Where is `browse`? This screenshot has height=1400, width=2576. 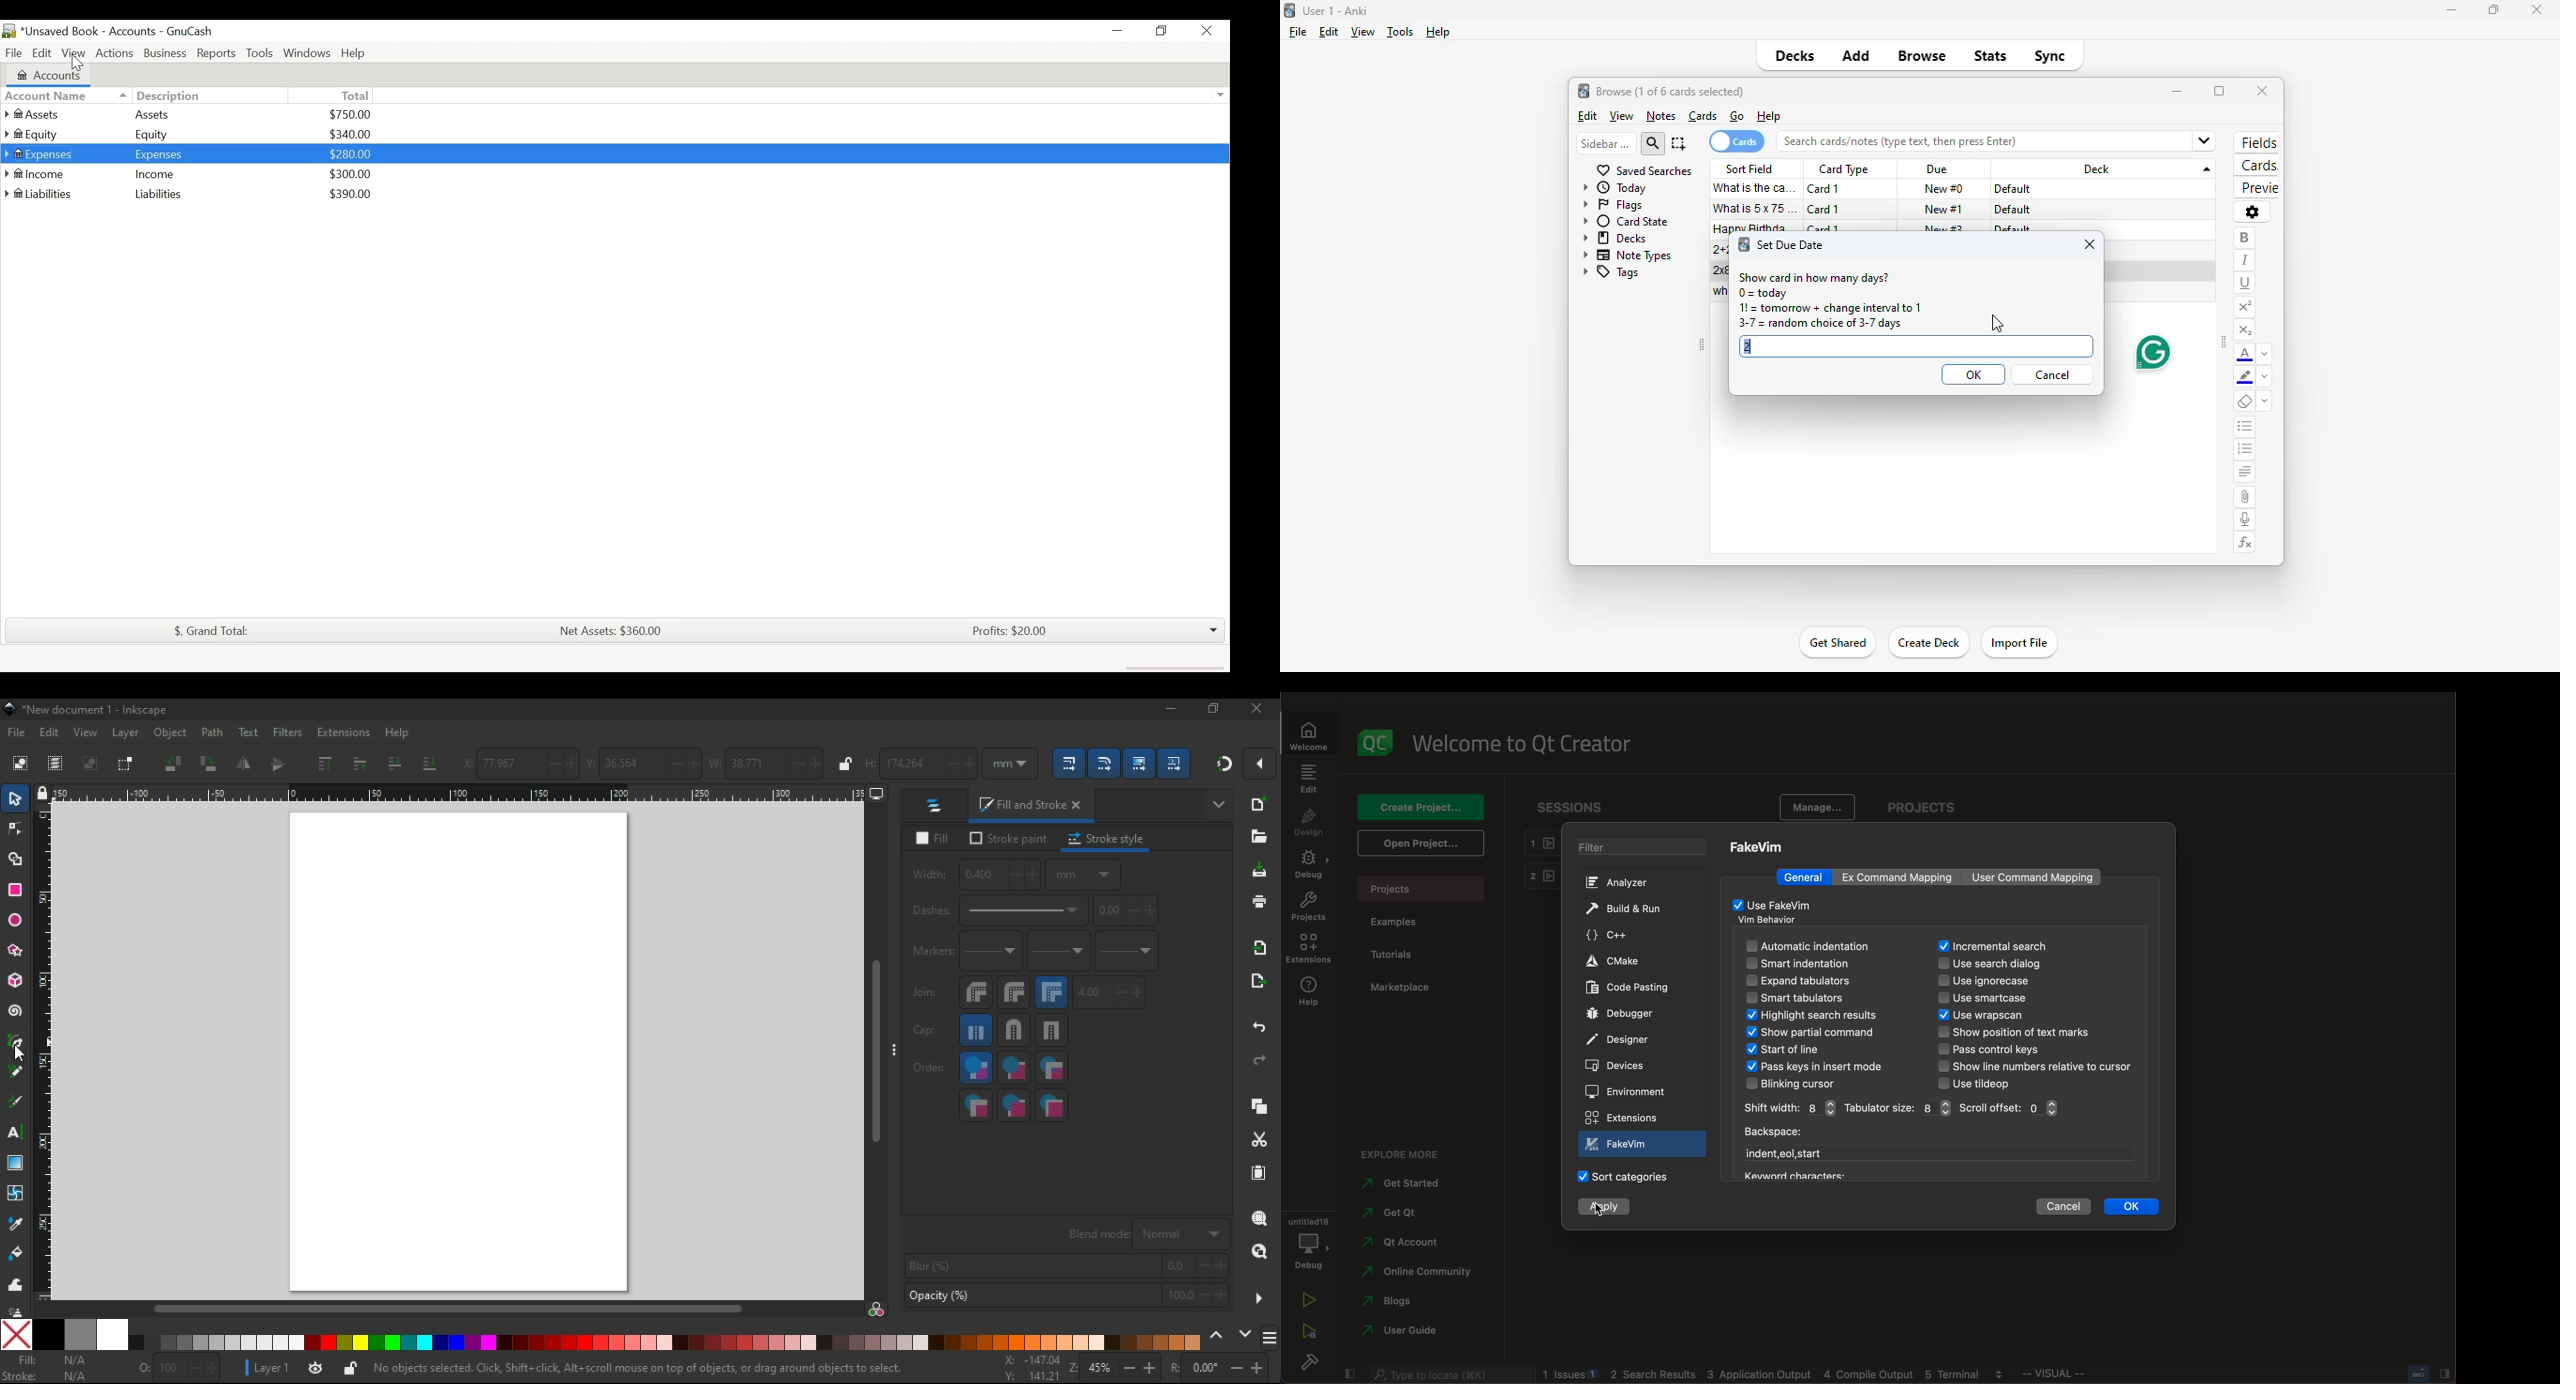 browse is located at coordinates (1923, 57).